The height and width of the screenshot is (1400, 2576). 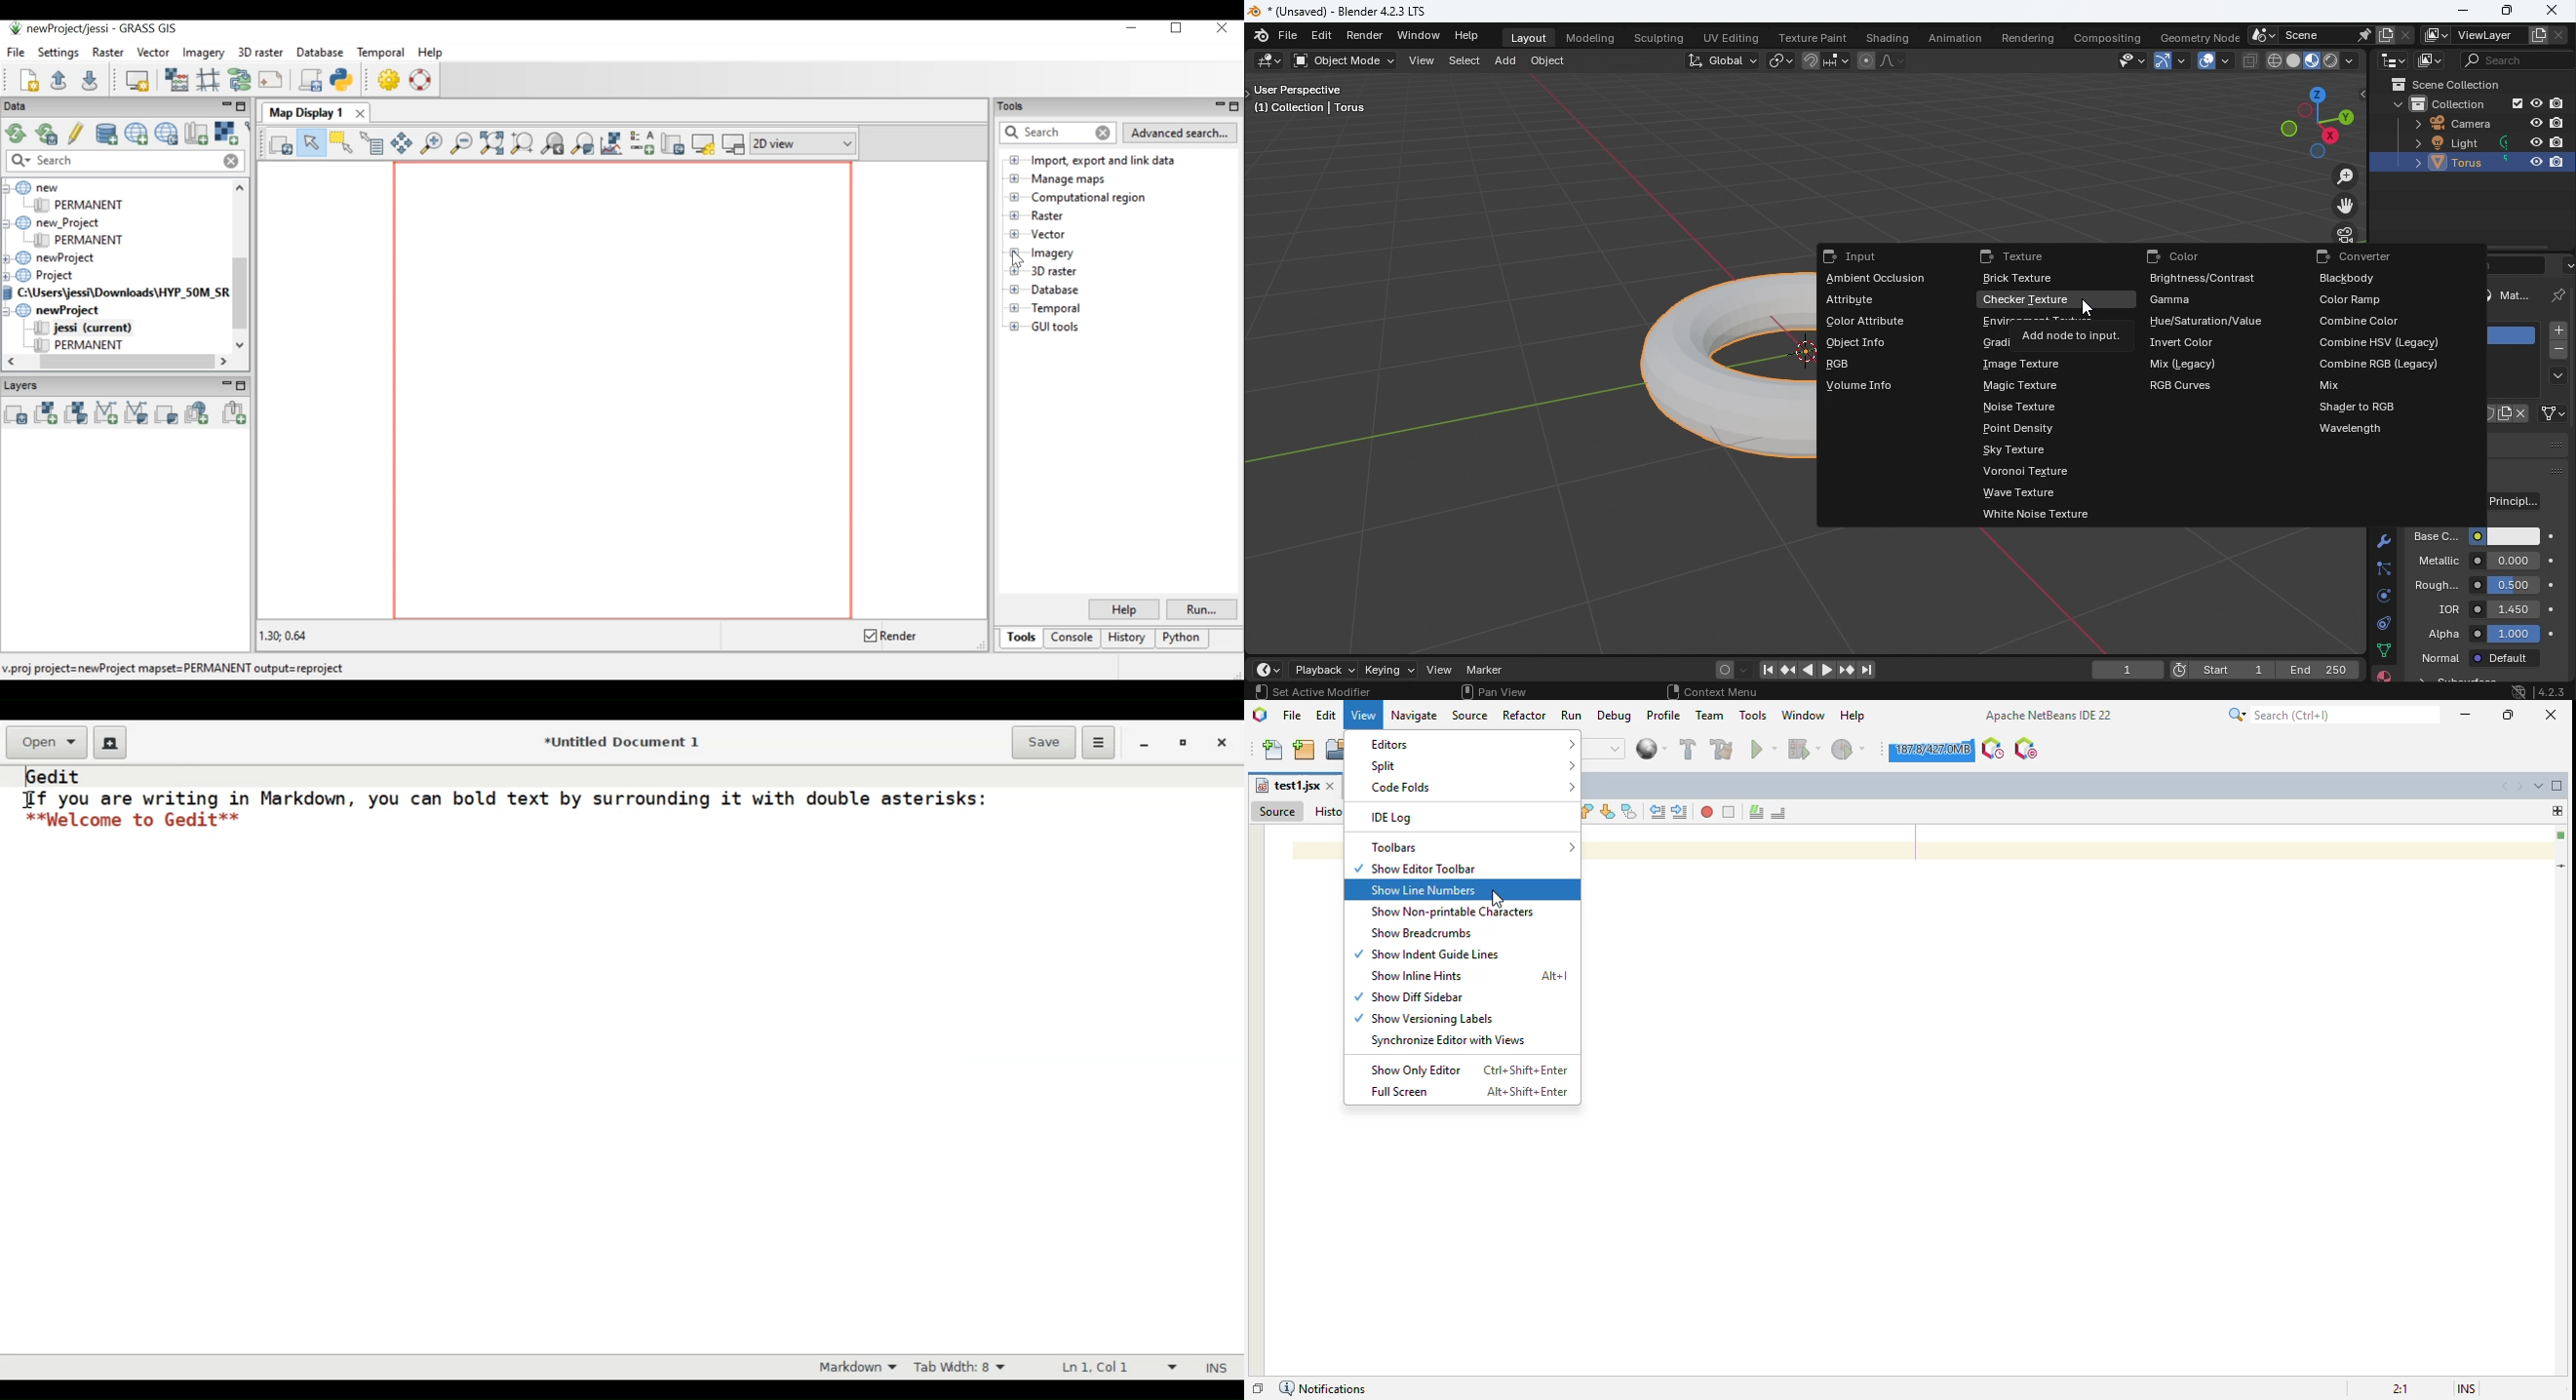 I want to click on Highlight mode dropdown menu, so click(x=859, y=1368).